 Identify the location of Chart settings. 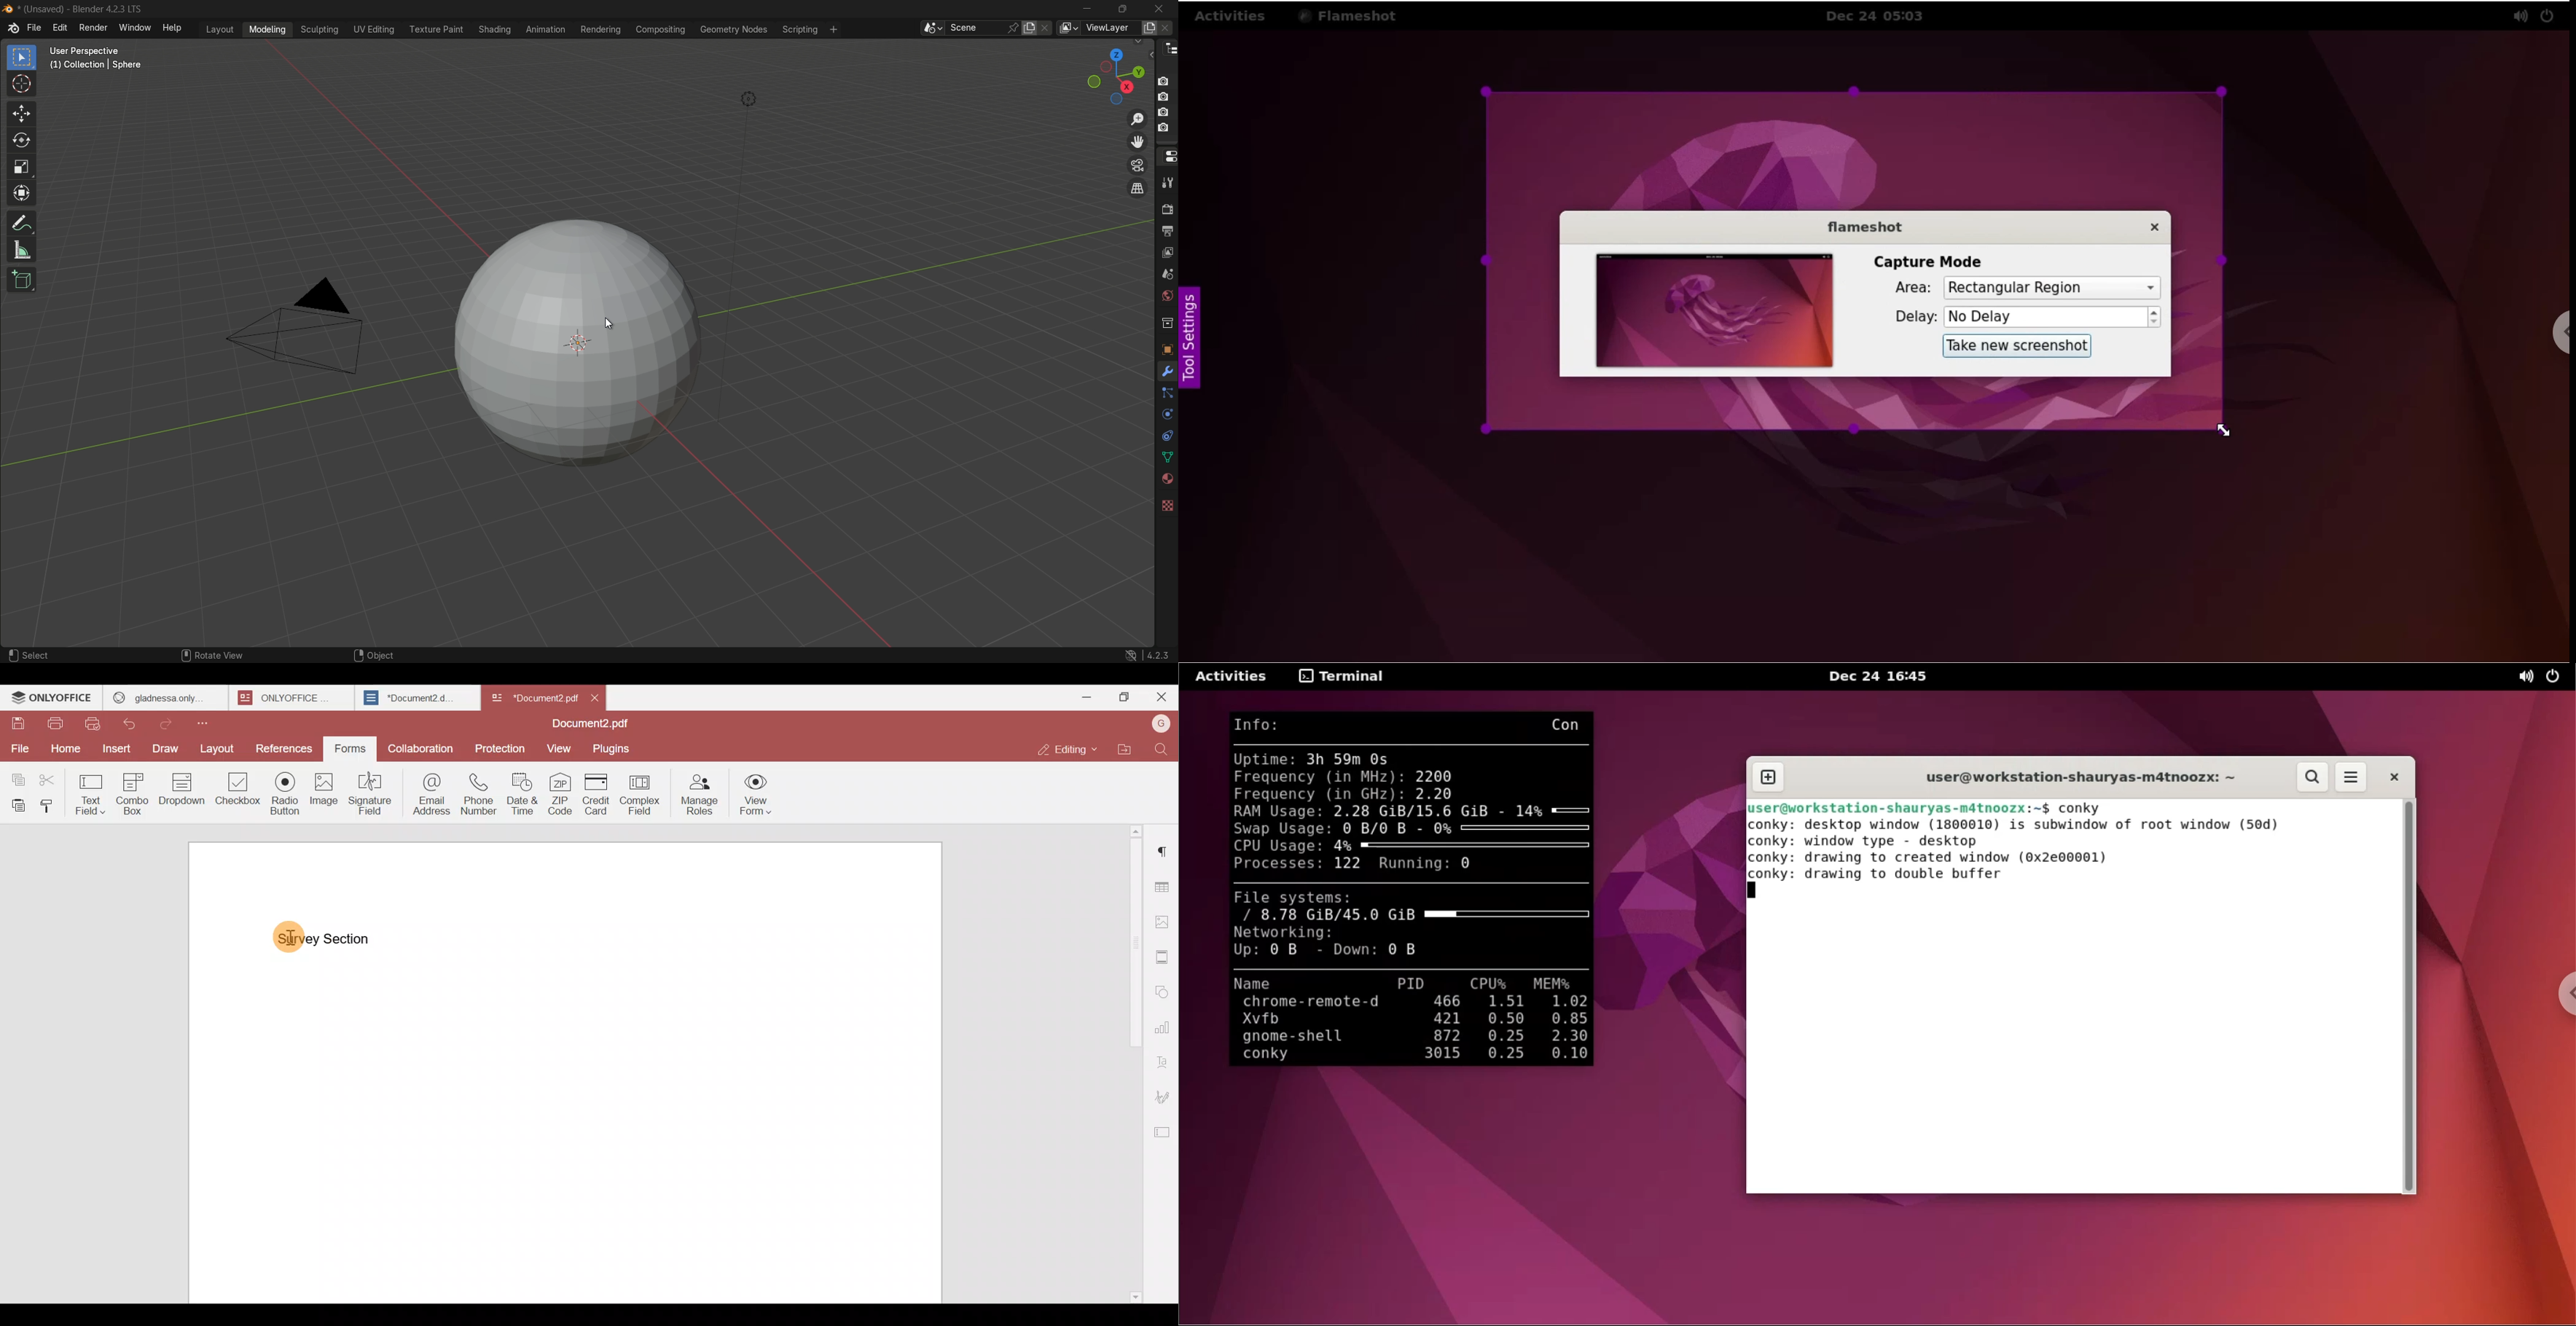
(1164, 1028).